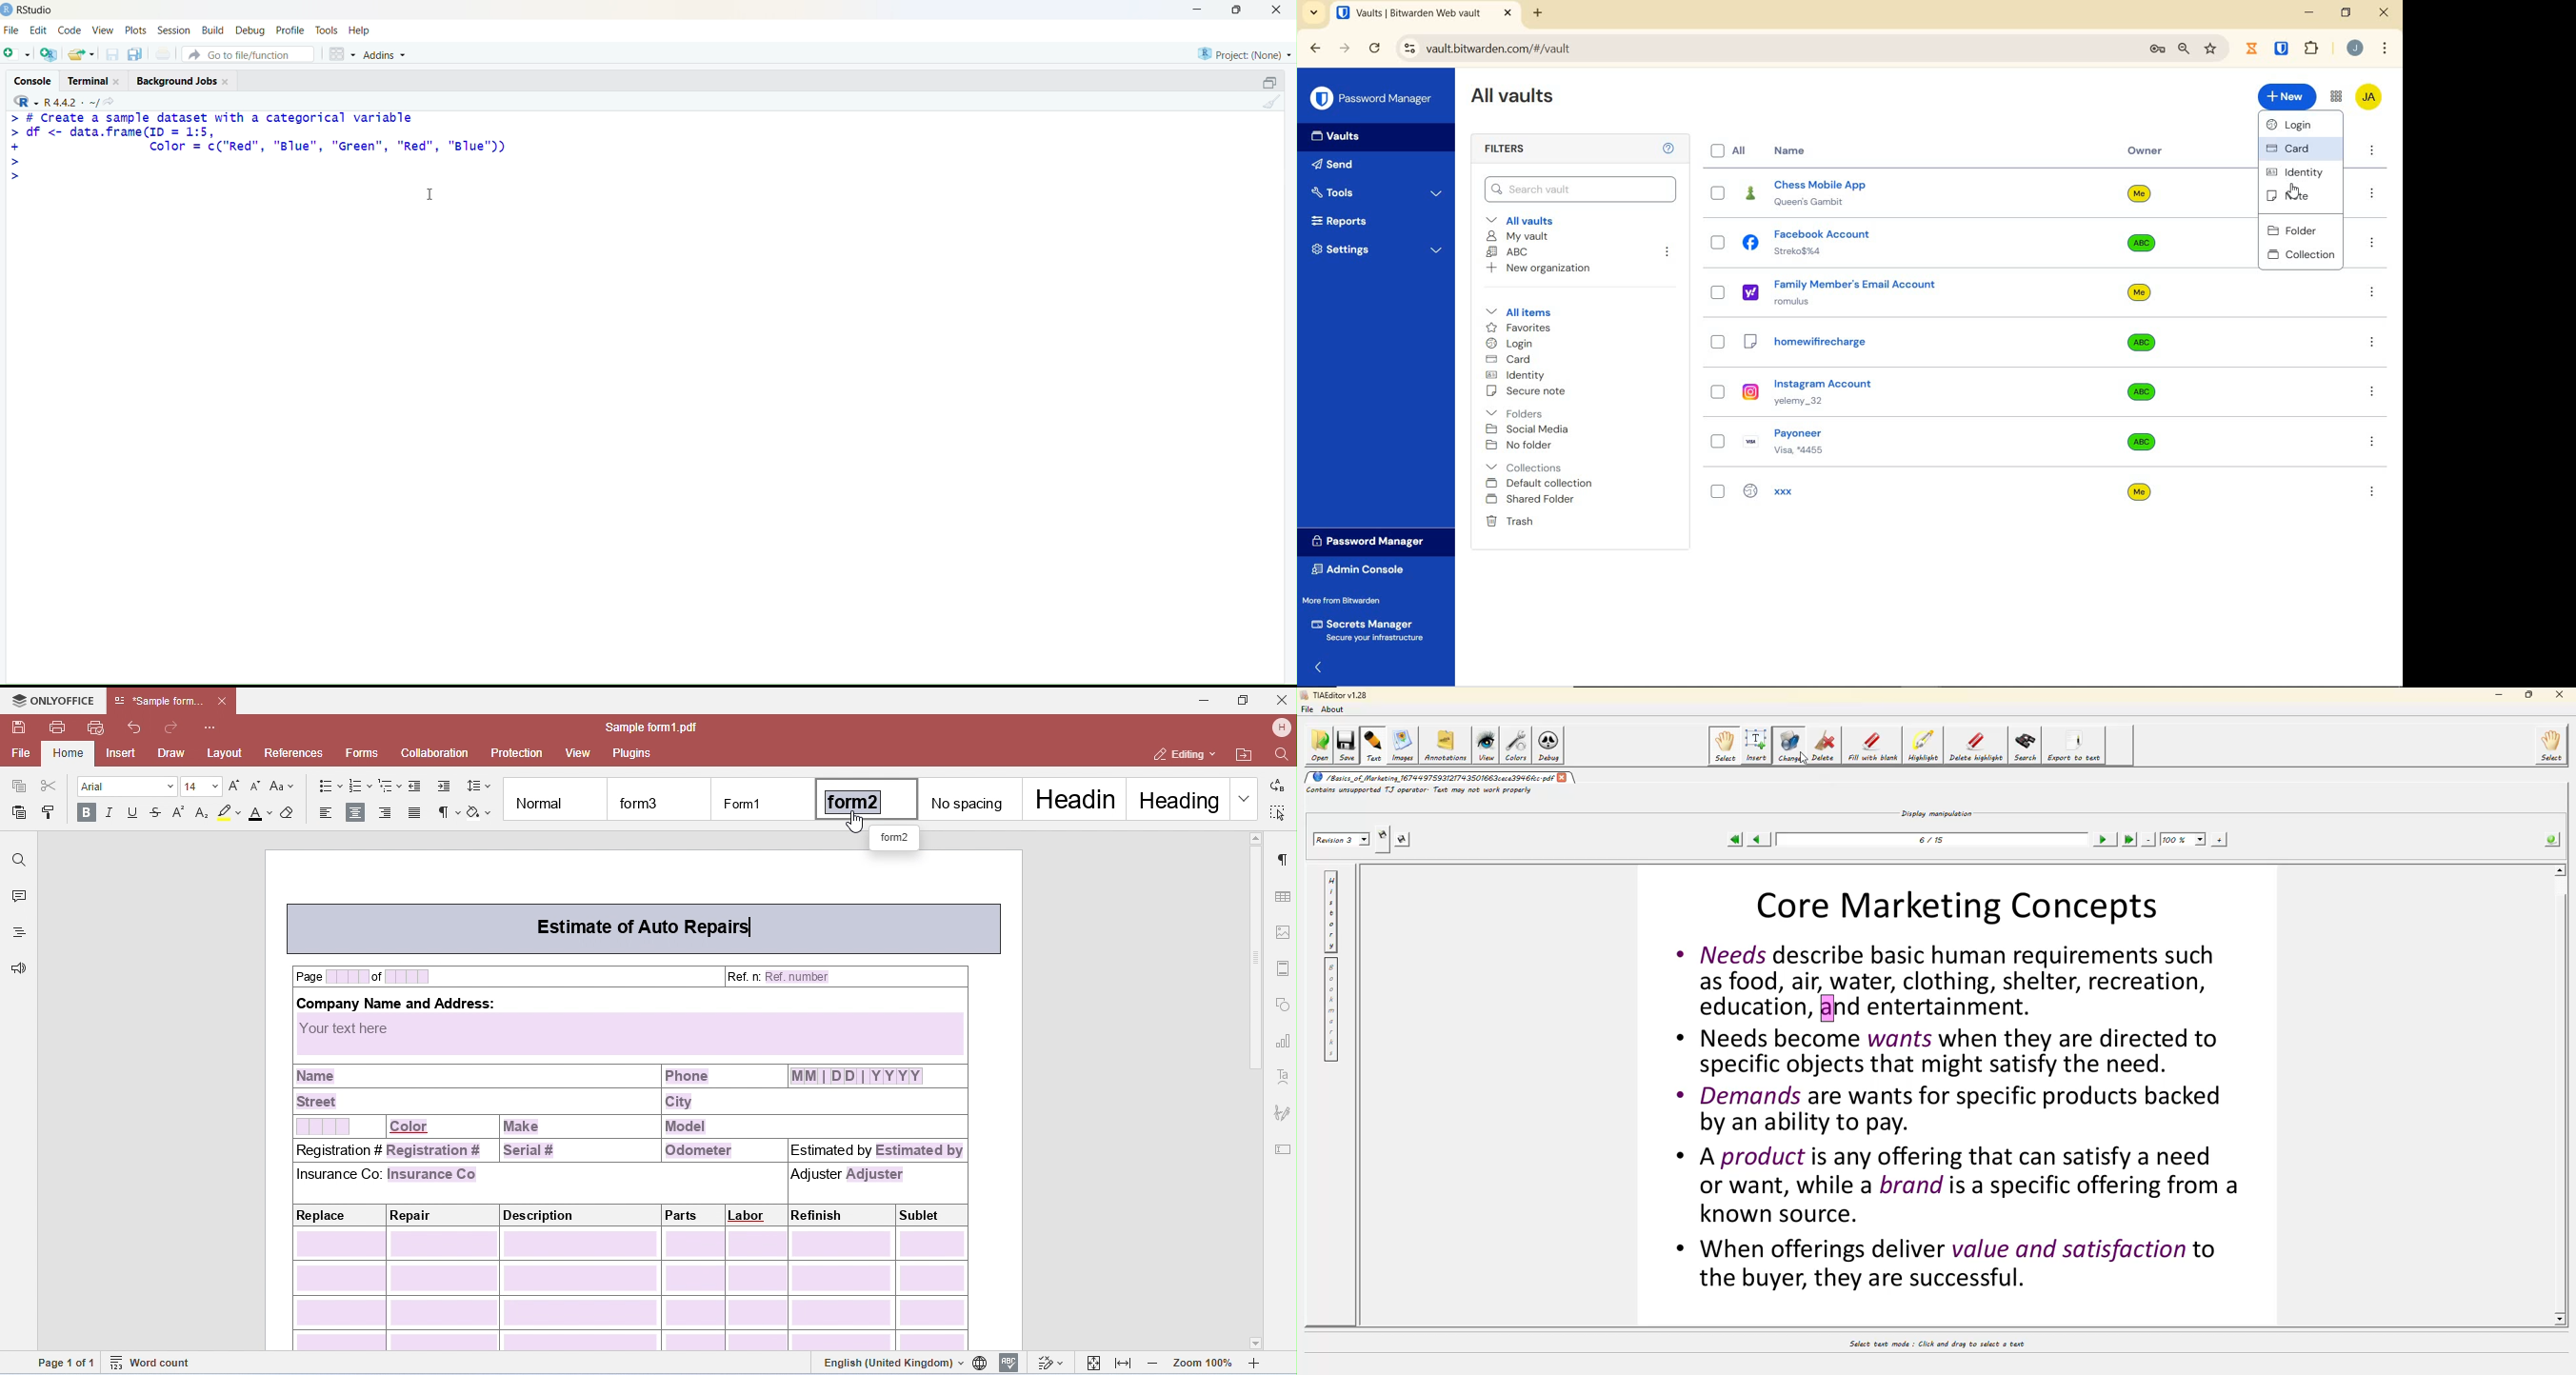  What do you see at coordinates (87, 82) in the screenshot?
I see `terminal` at bounding box center [87, 82].